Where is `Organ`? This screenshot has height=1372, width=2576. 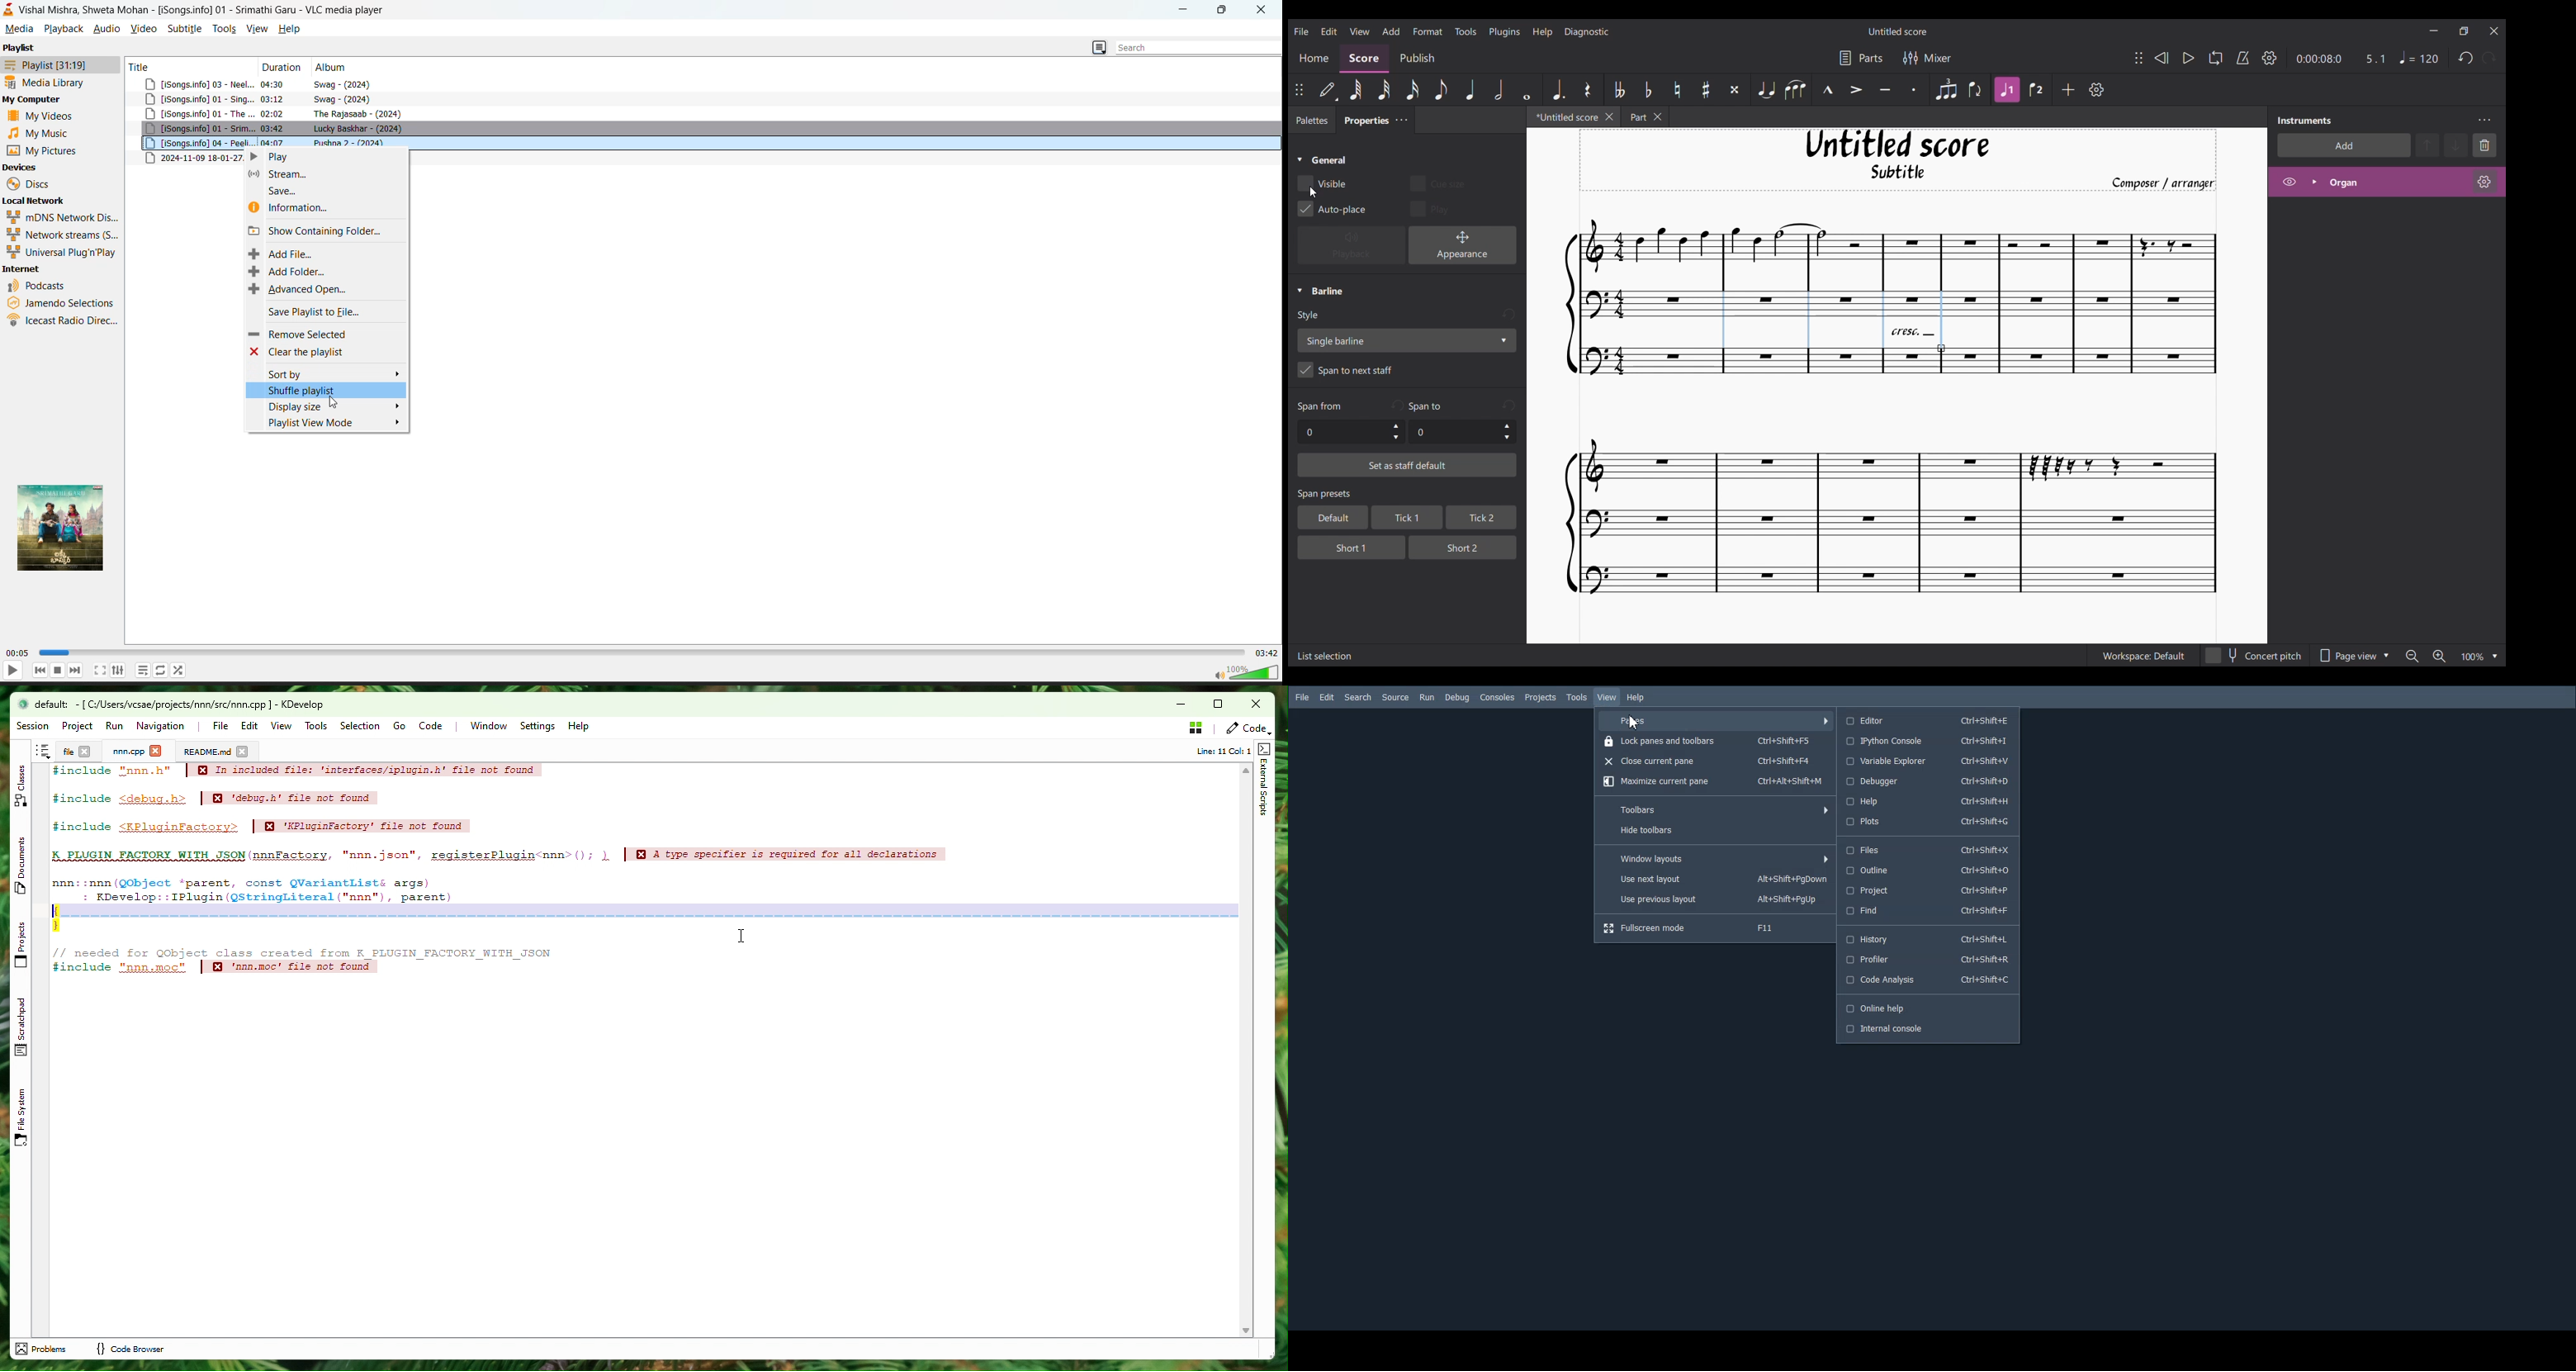
Organ is located at coordinates (2396, 182).